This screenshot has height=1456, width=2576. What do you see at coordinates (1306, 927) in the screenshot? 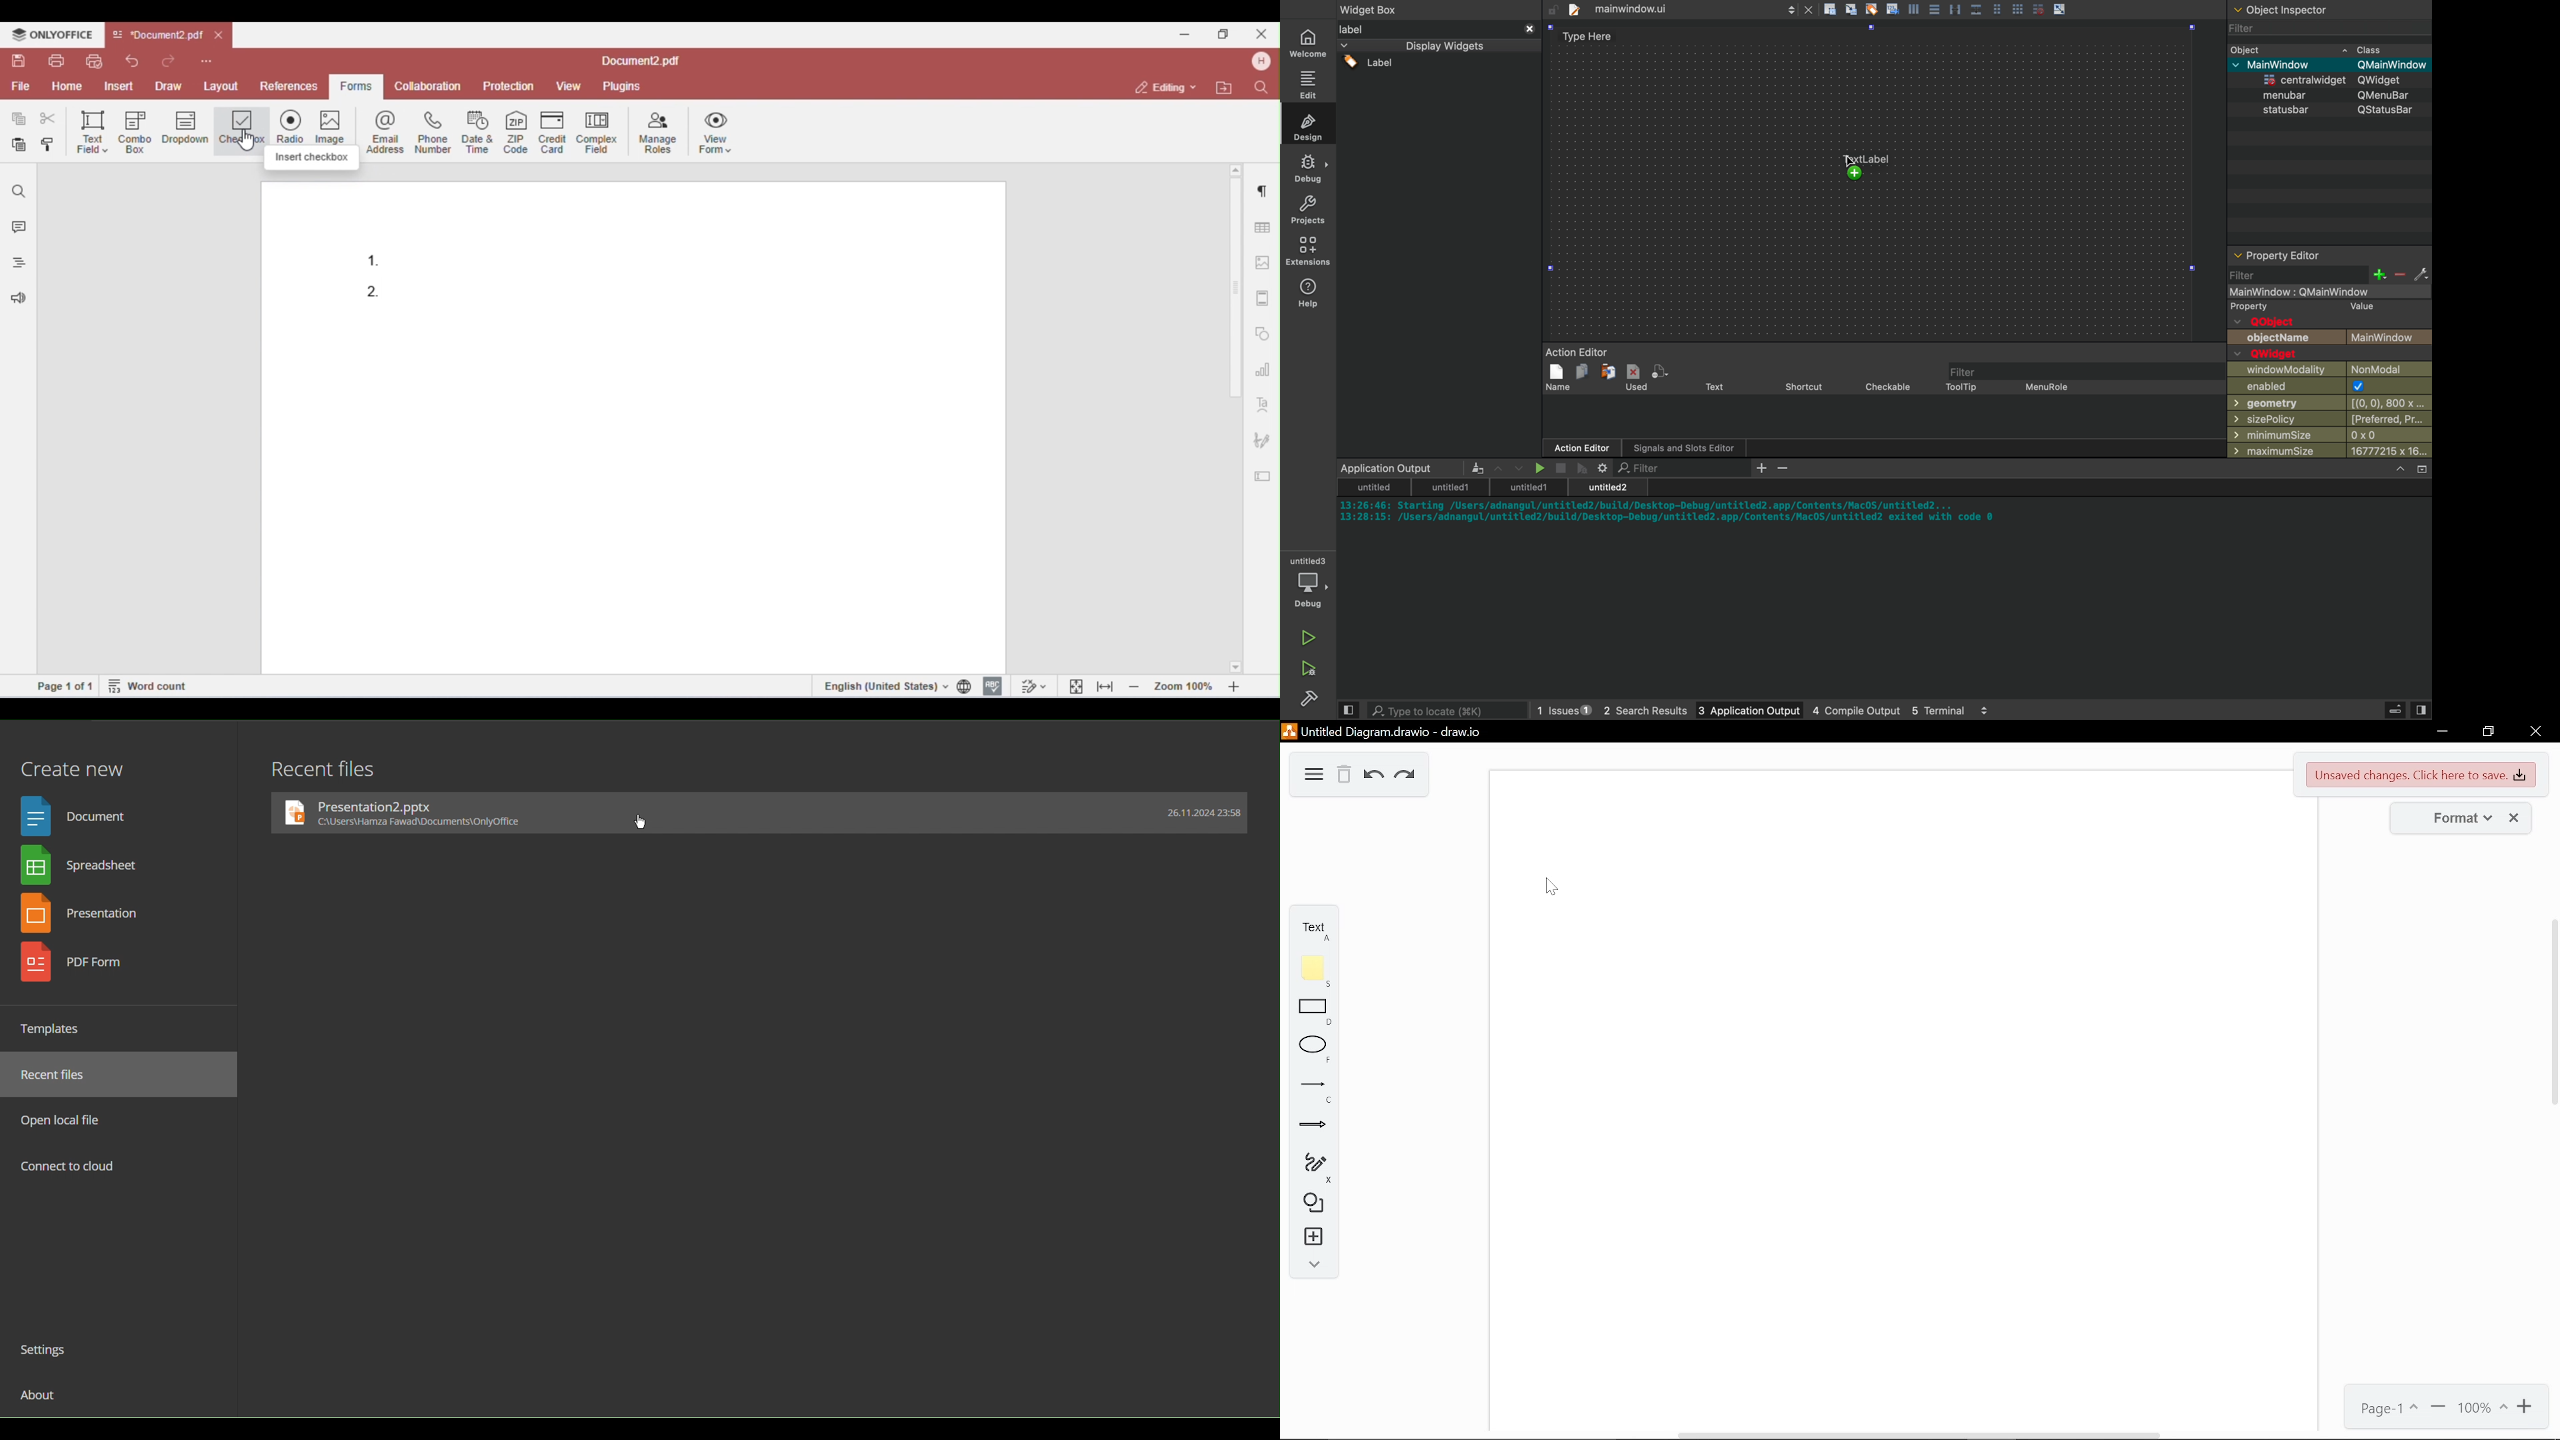
I see `text` at bounding box center [1306, 927].